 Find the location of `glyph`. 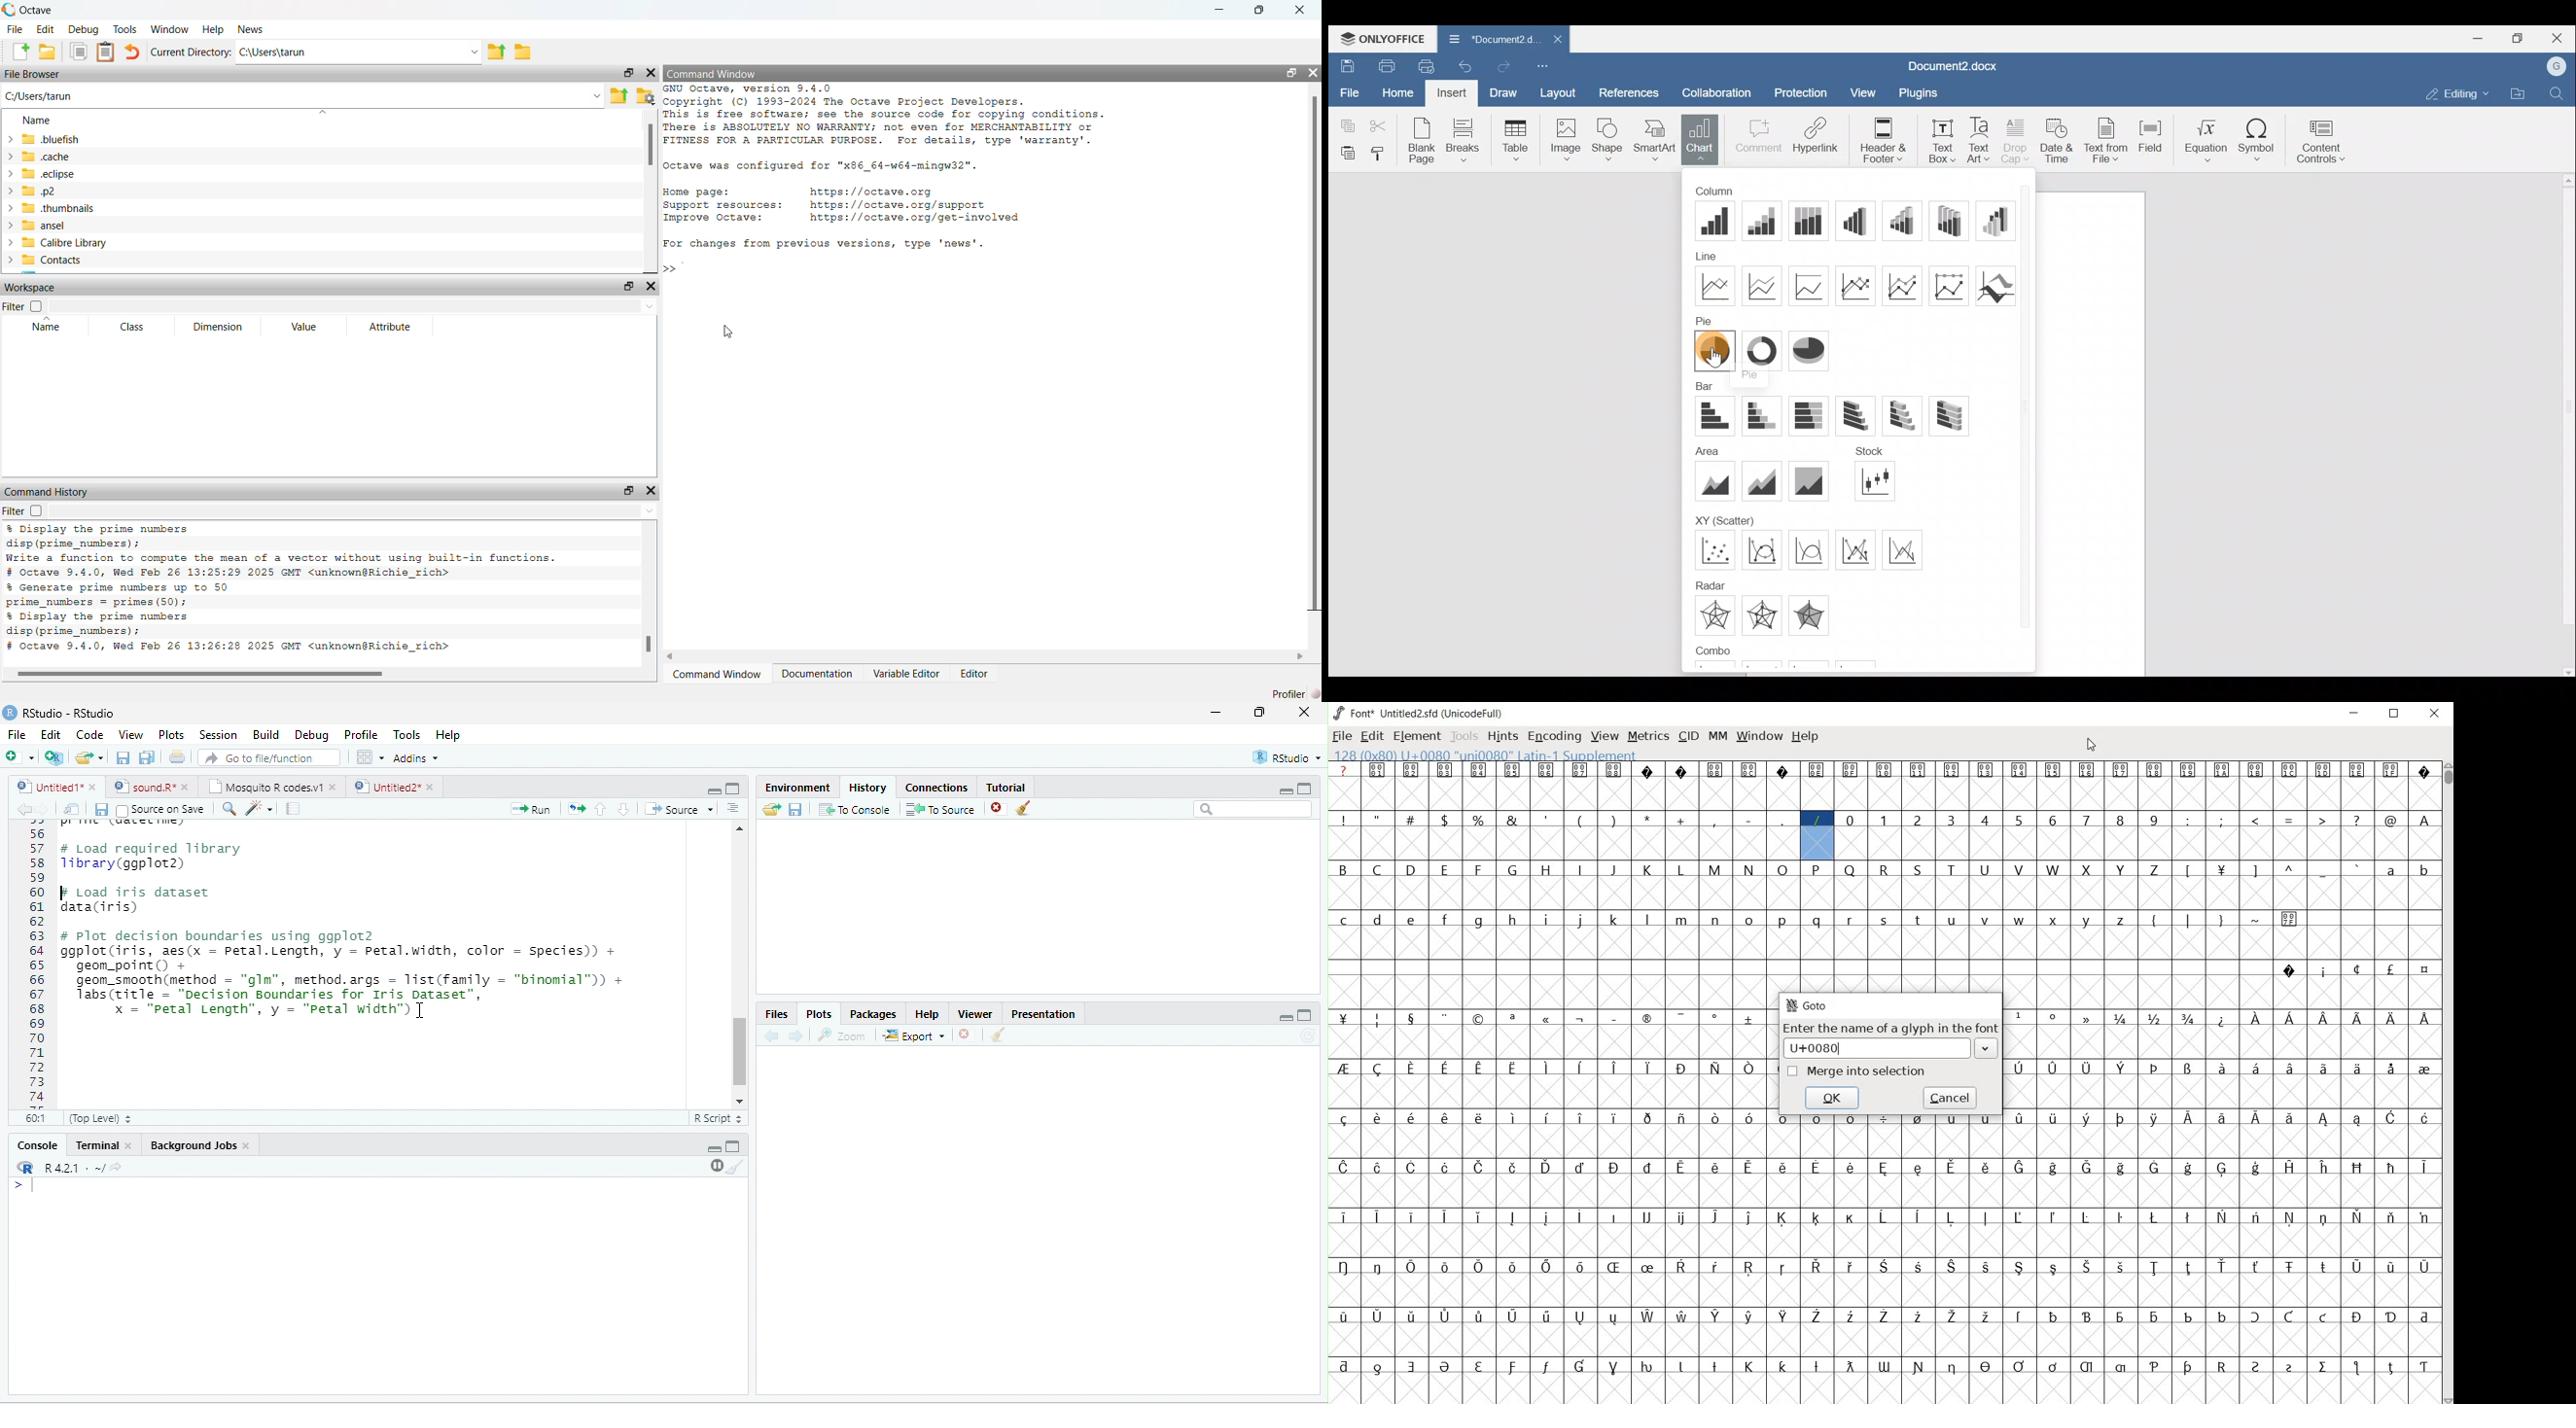

glyph is located at coordinates (1850, 870).